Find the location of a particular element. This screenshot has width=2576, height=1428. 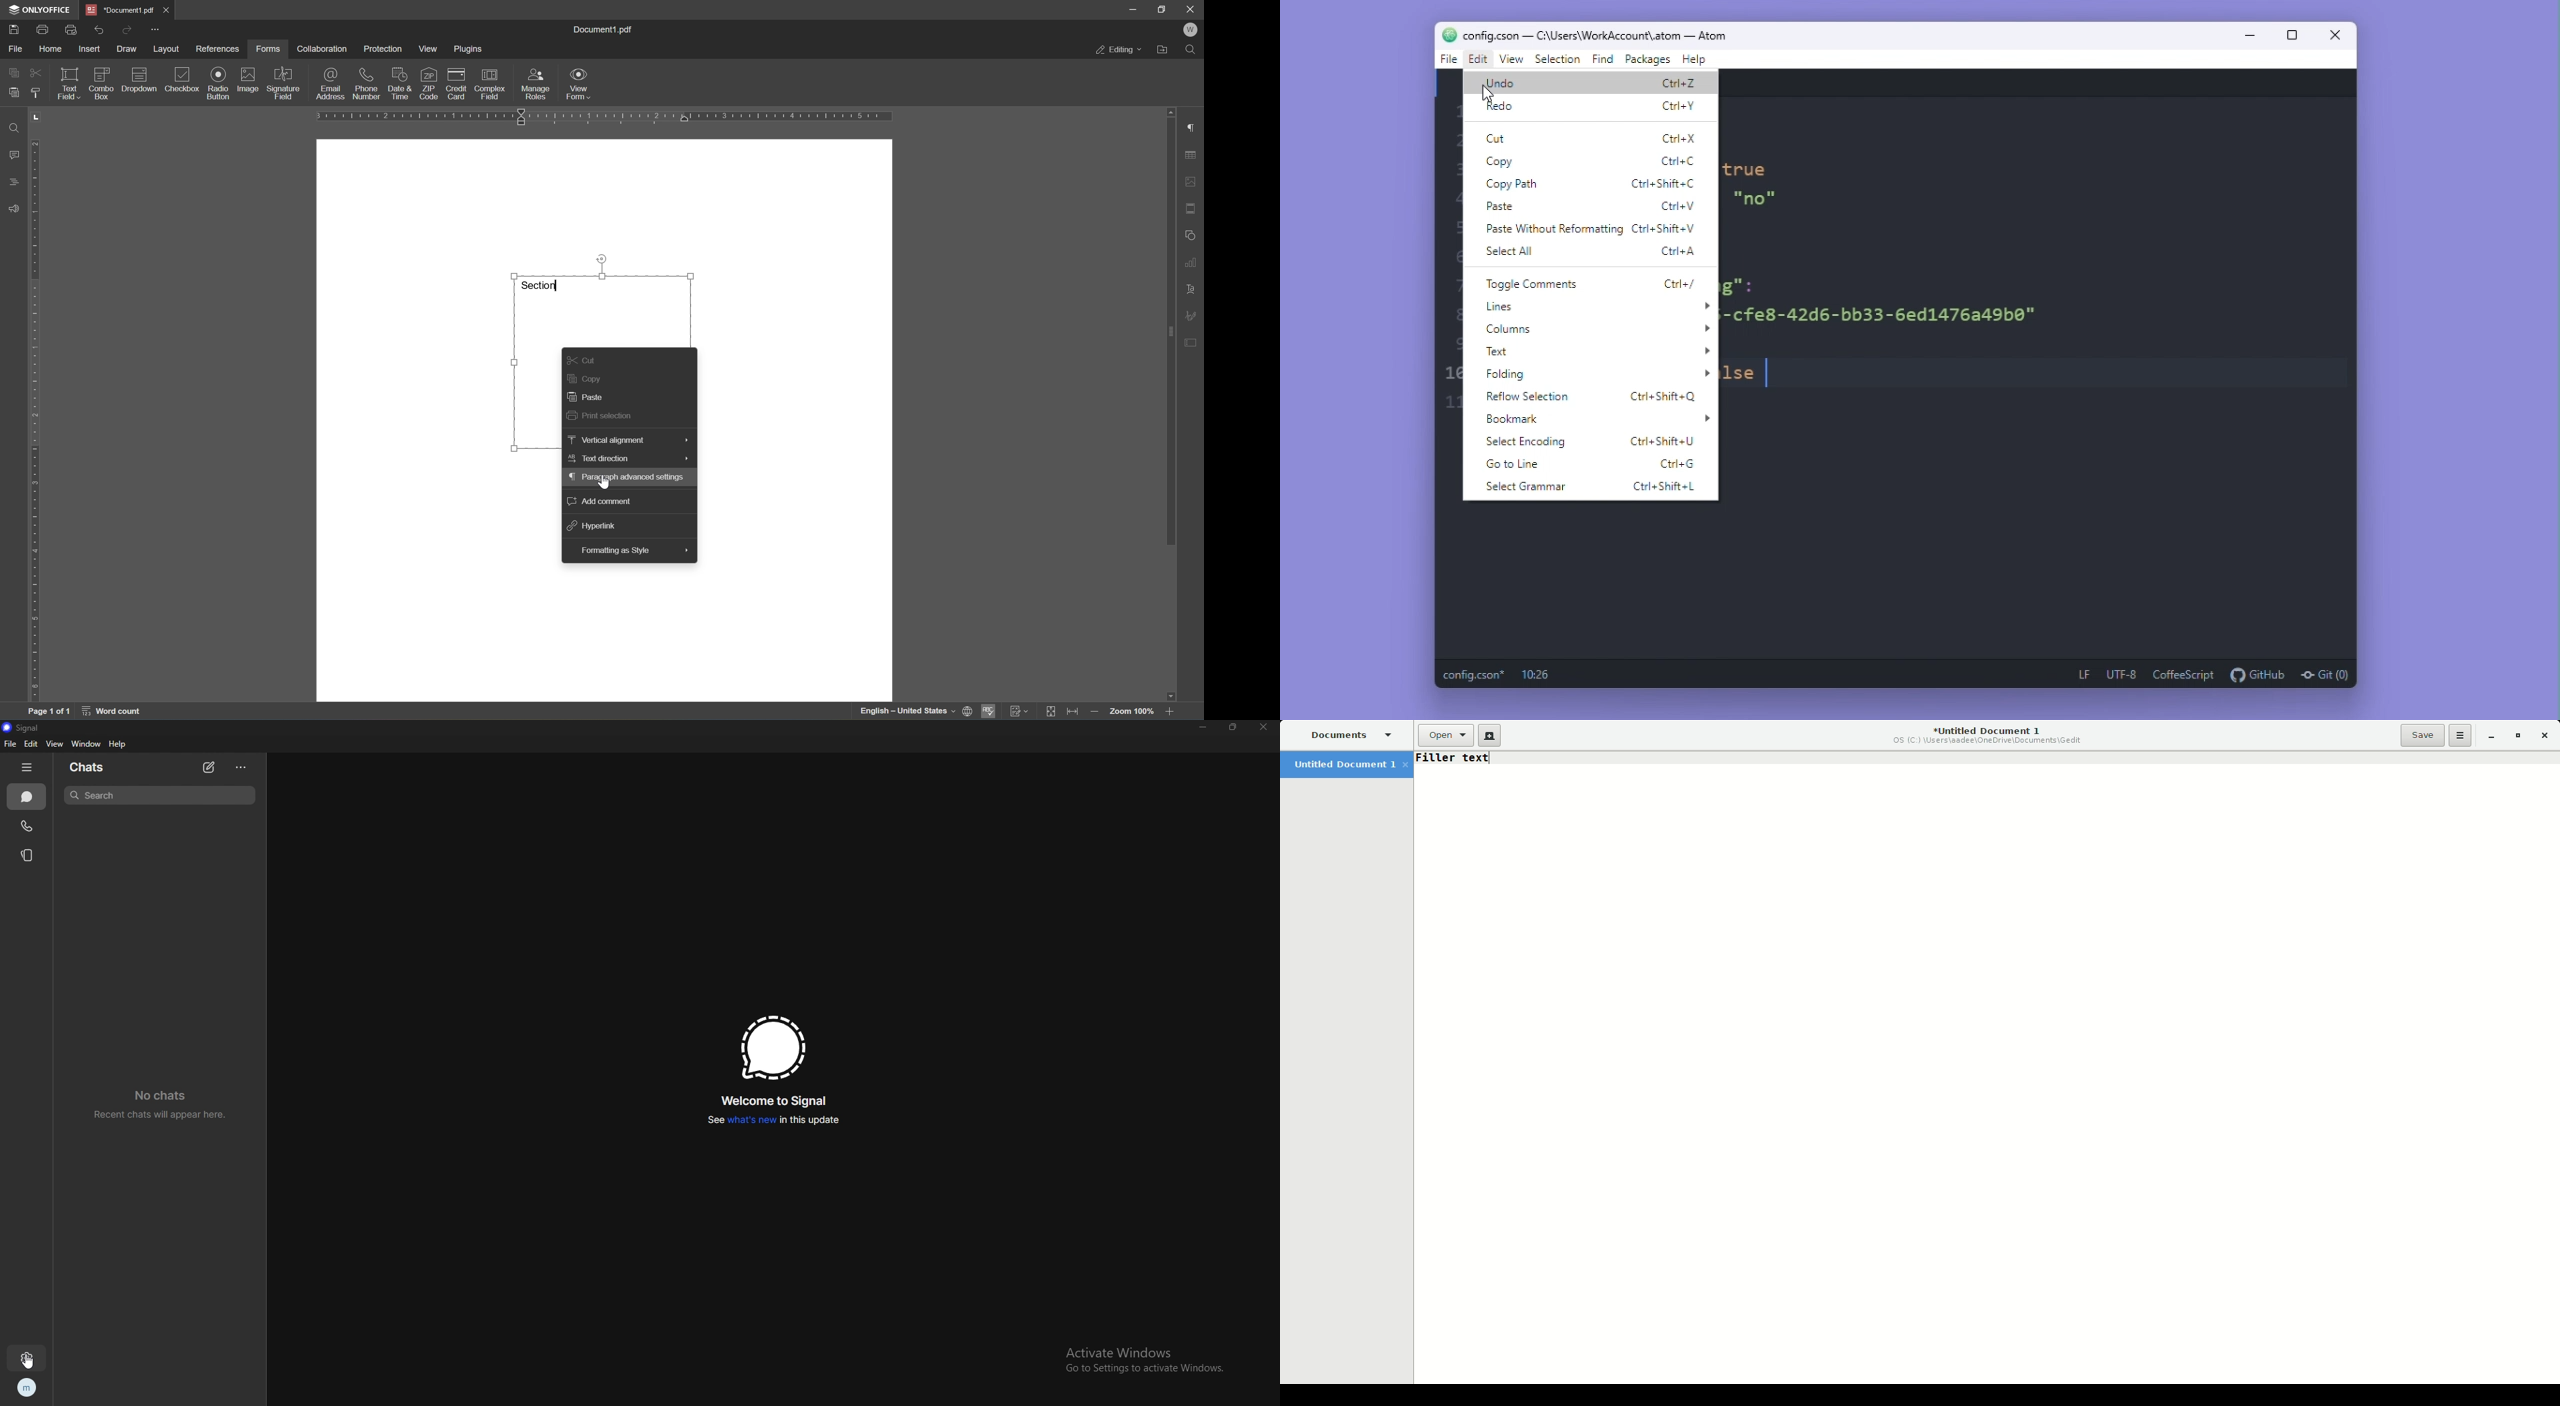

ctrl+shift+g is located at coordinates (1676, 464).